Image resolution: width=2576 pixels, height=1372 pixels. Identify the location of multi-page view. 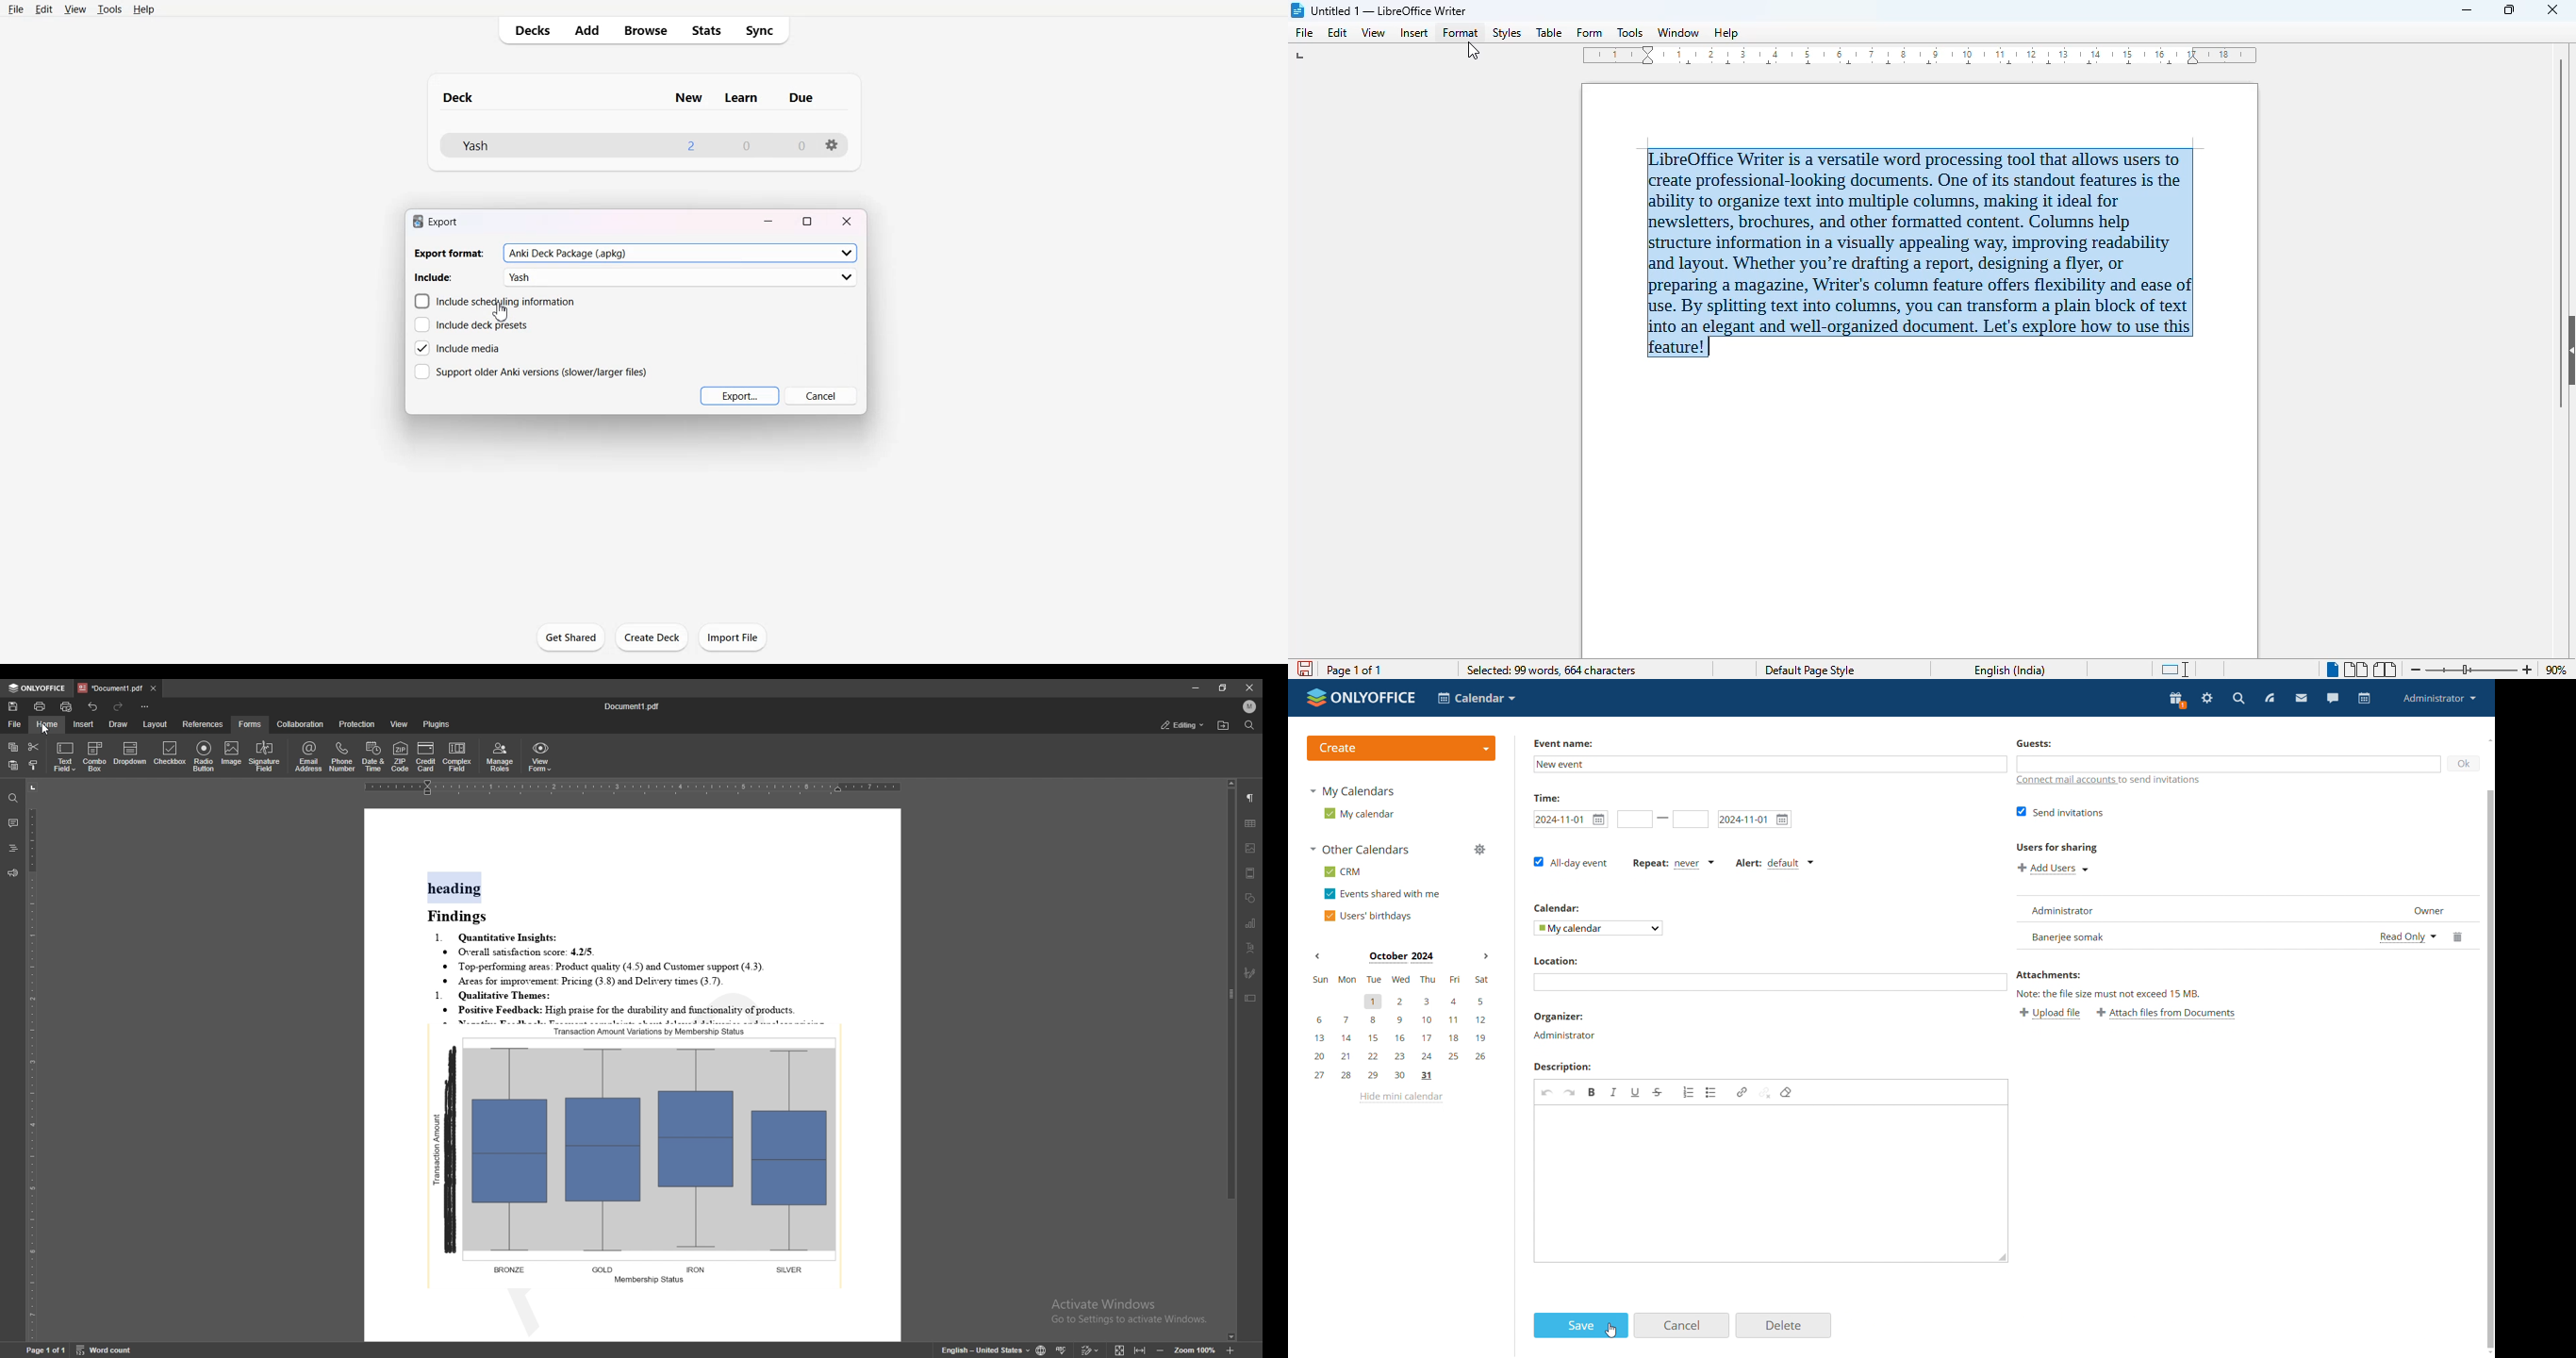
(2355, 670).